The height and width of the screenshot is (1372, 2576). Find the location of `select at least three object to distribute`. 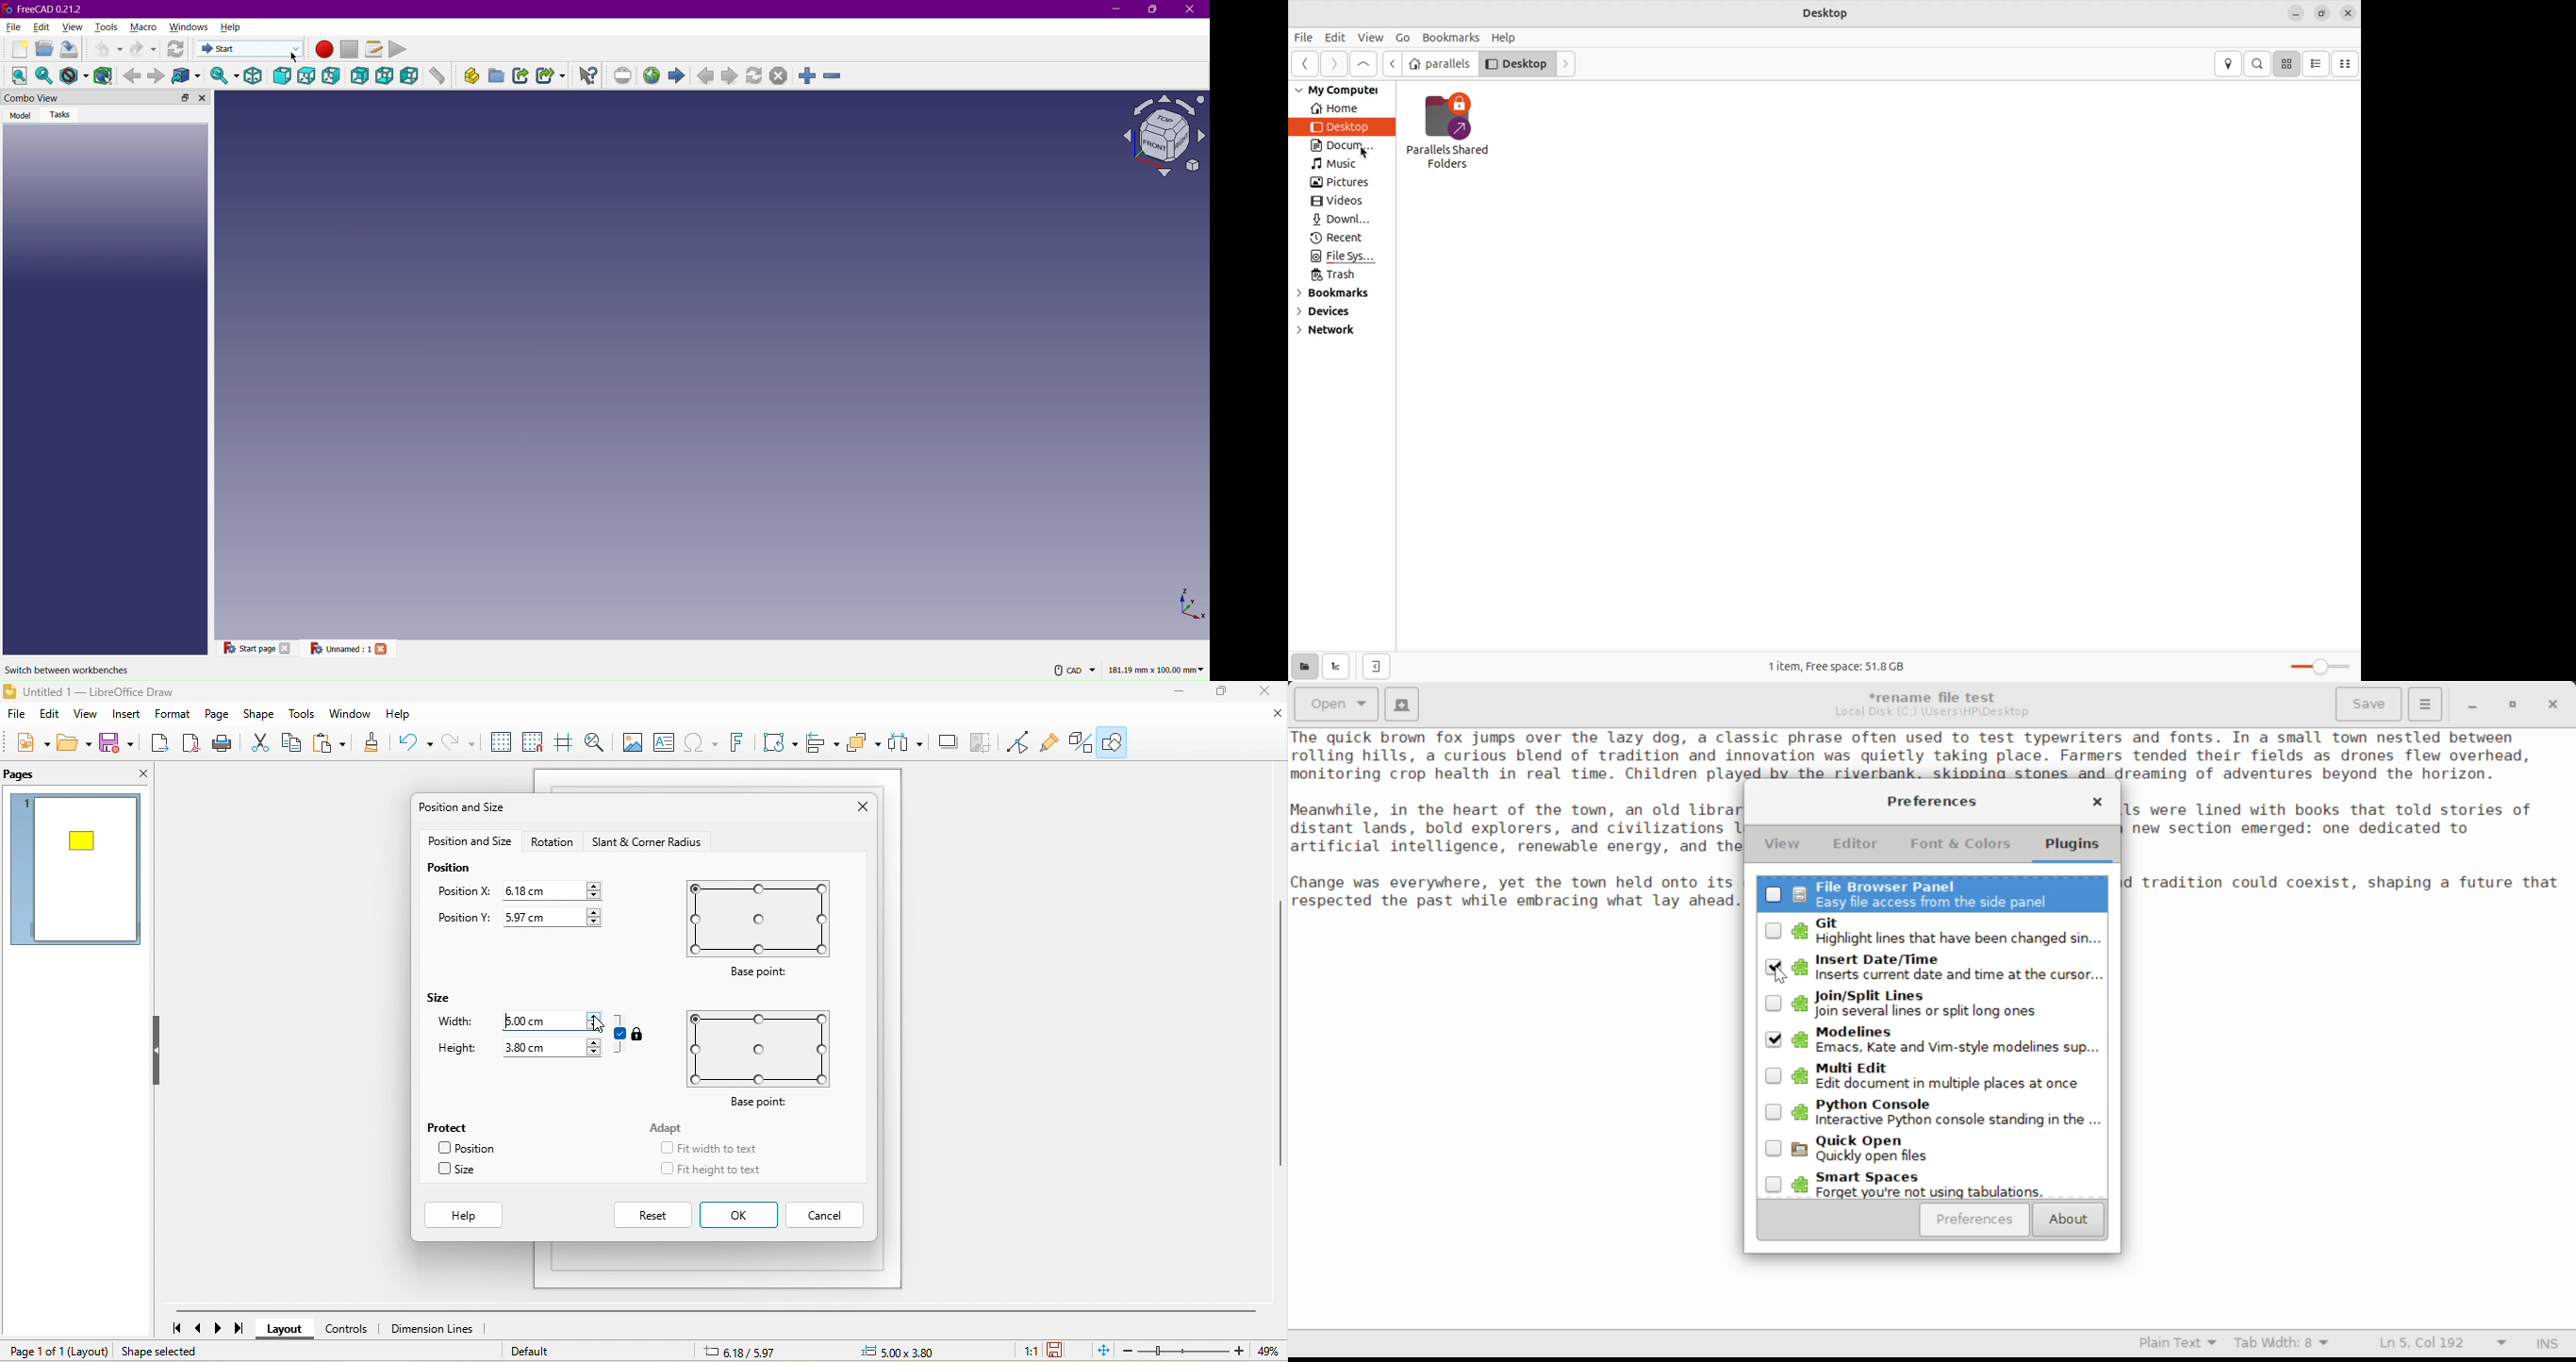

select at least three object to distribute is located at coordinates (908, 741).